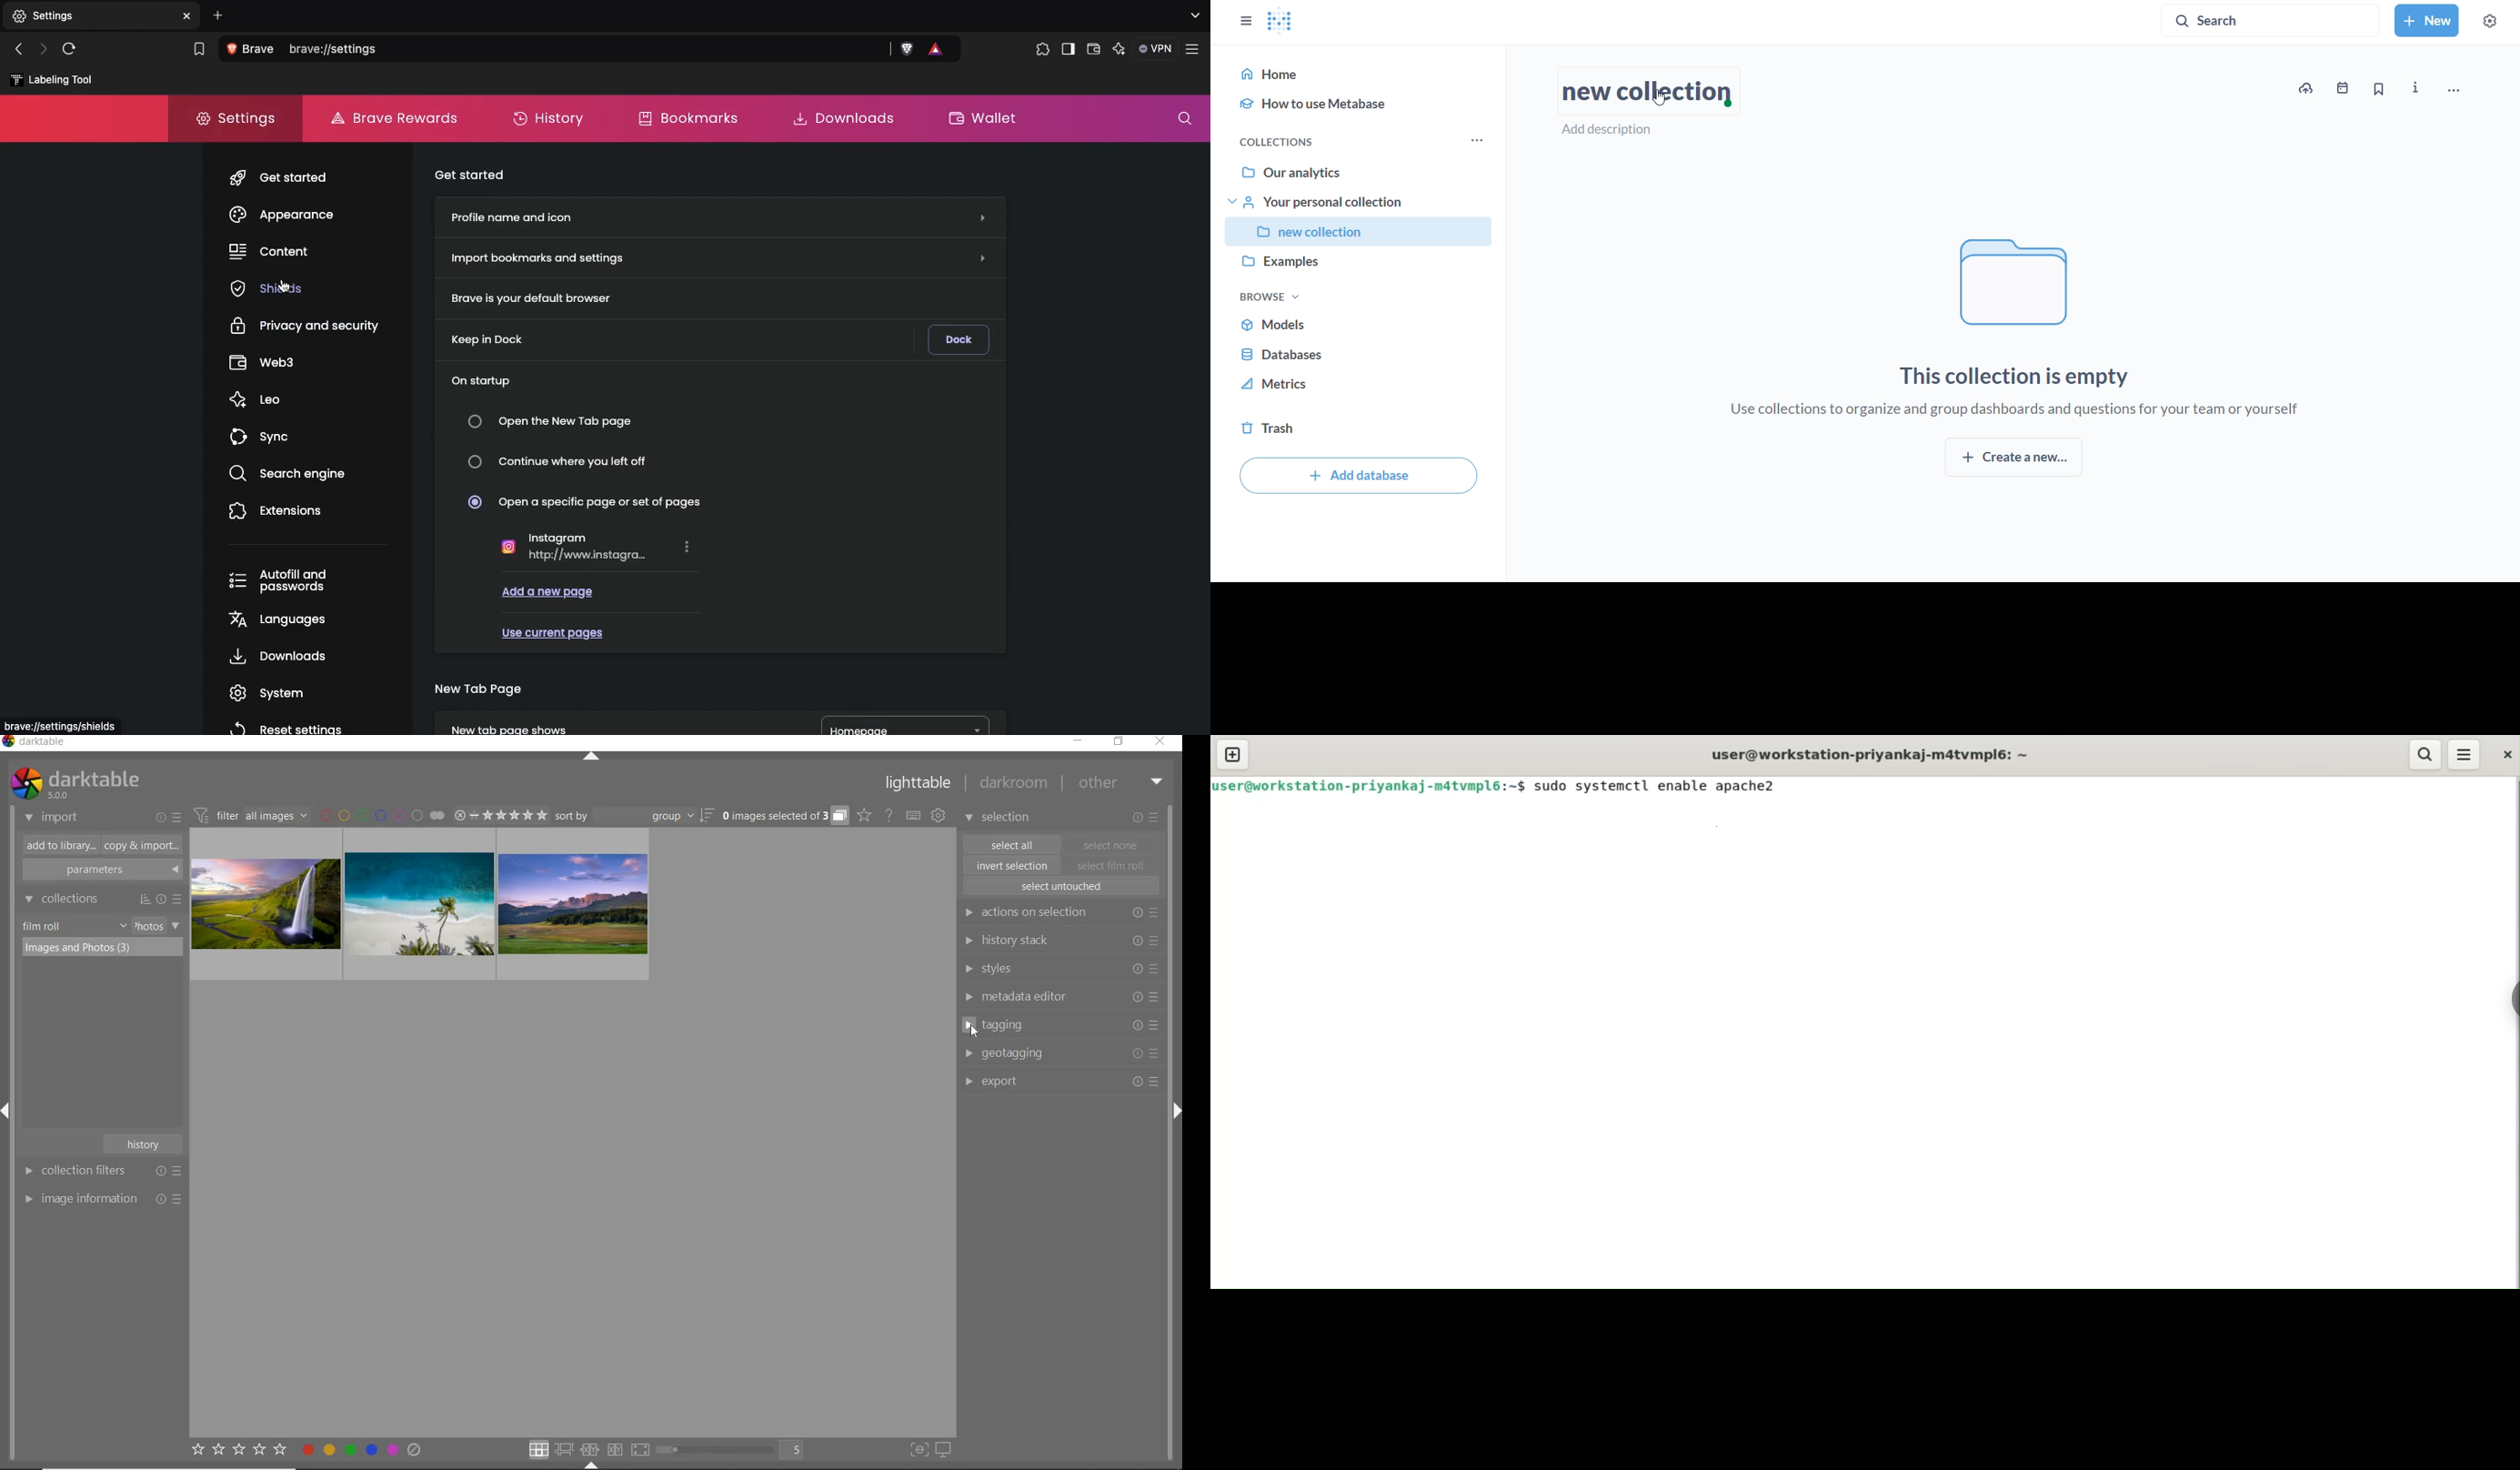 This screenshot has height=1484, width=2520. I want to click on add database, so click(1358, 476).